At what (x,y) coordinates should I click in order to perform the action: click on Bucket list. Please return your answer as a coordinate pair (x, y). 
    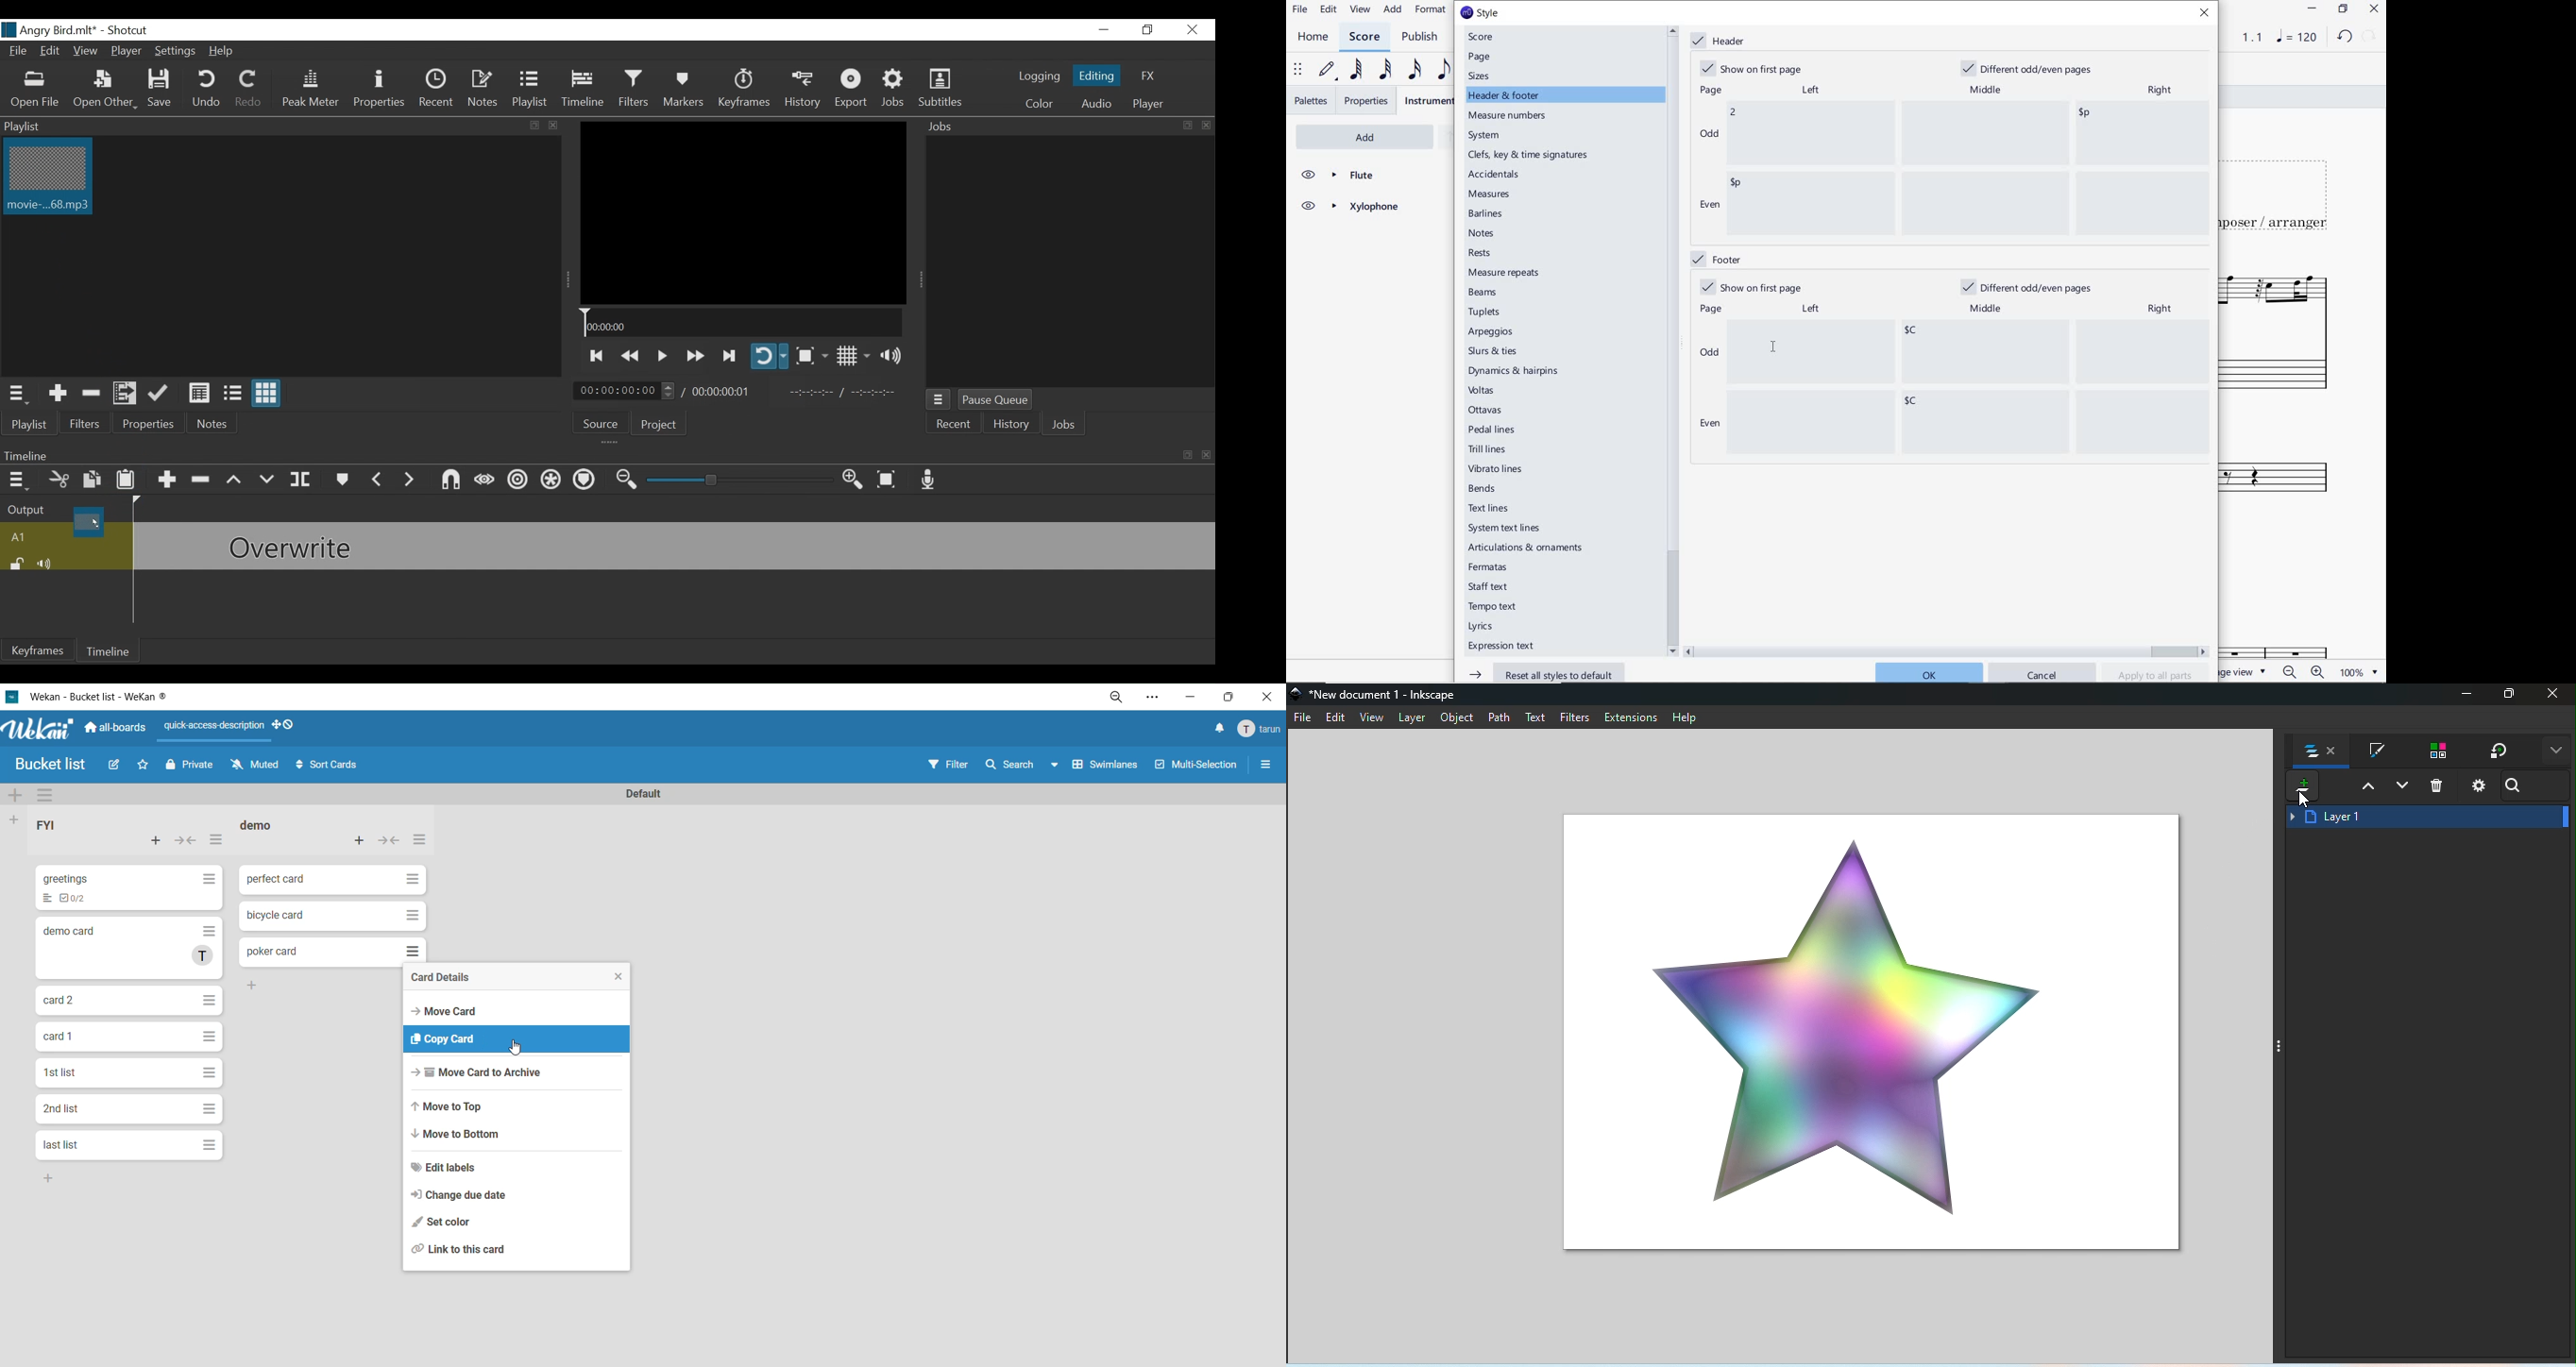
    Looking at the image, I should click on (54, 765).